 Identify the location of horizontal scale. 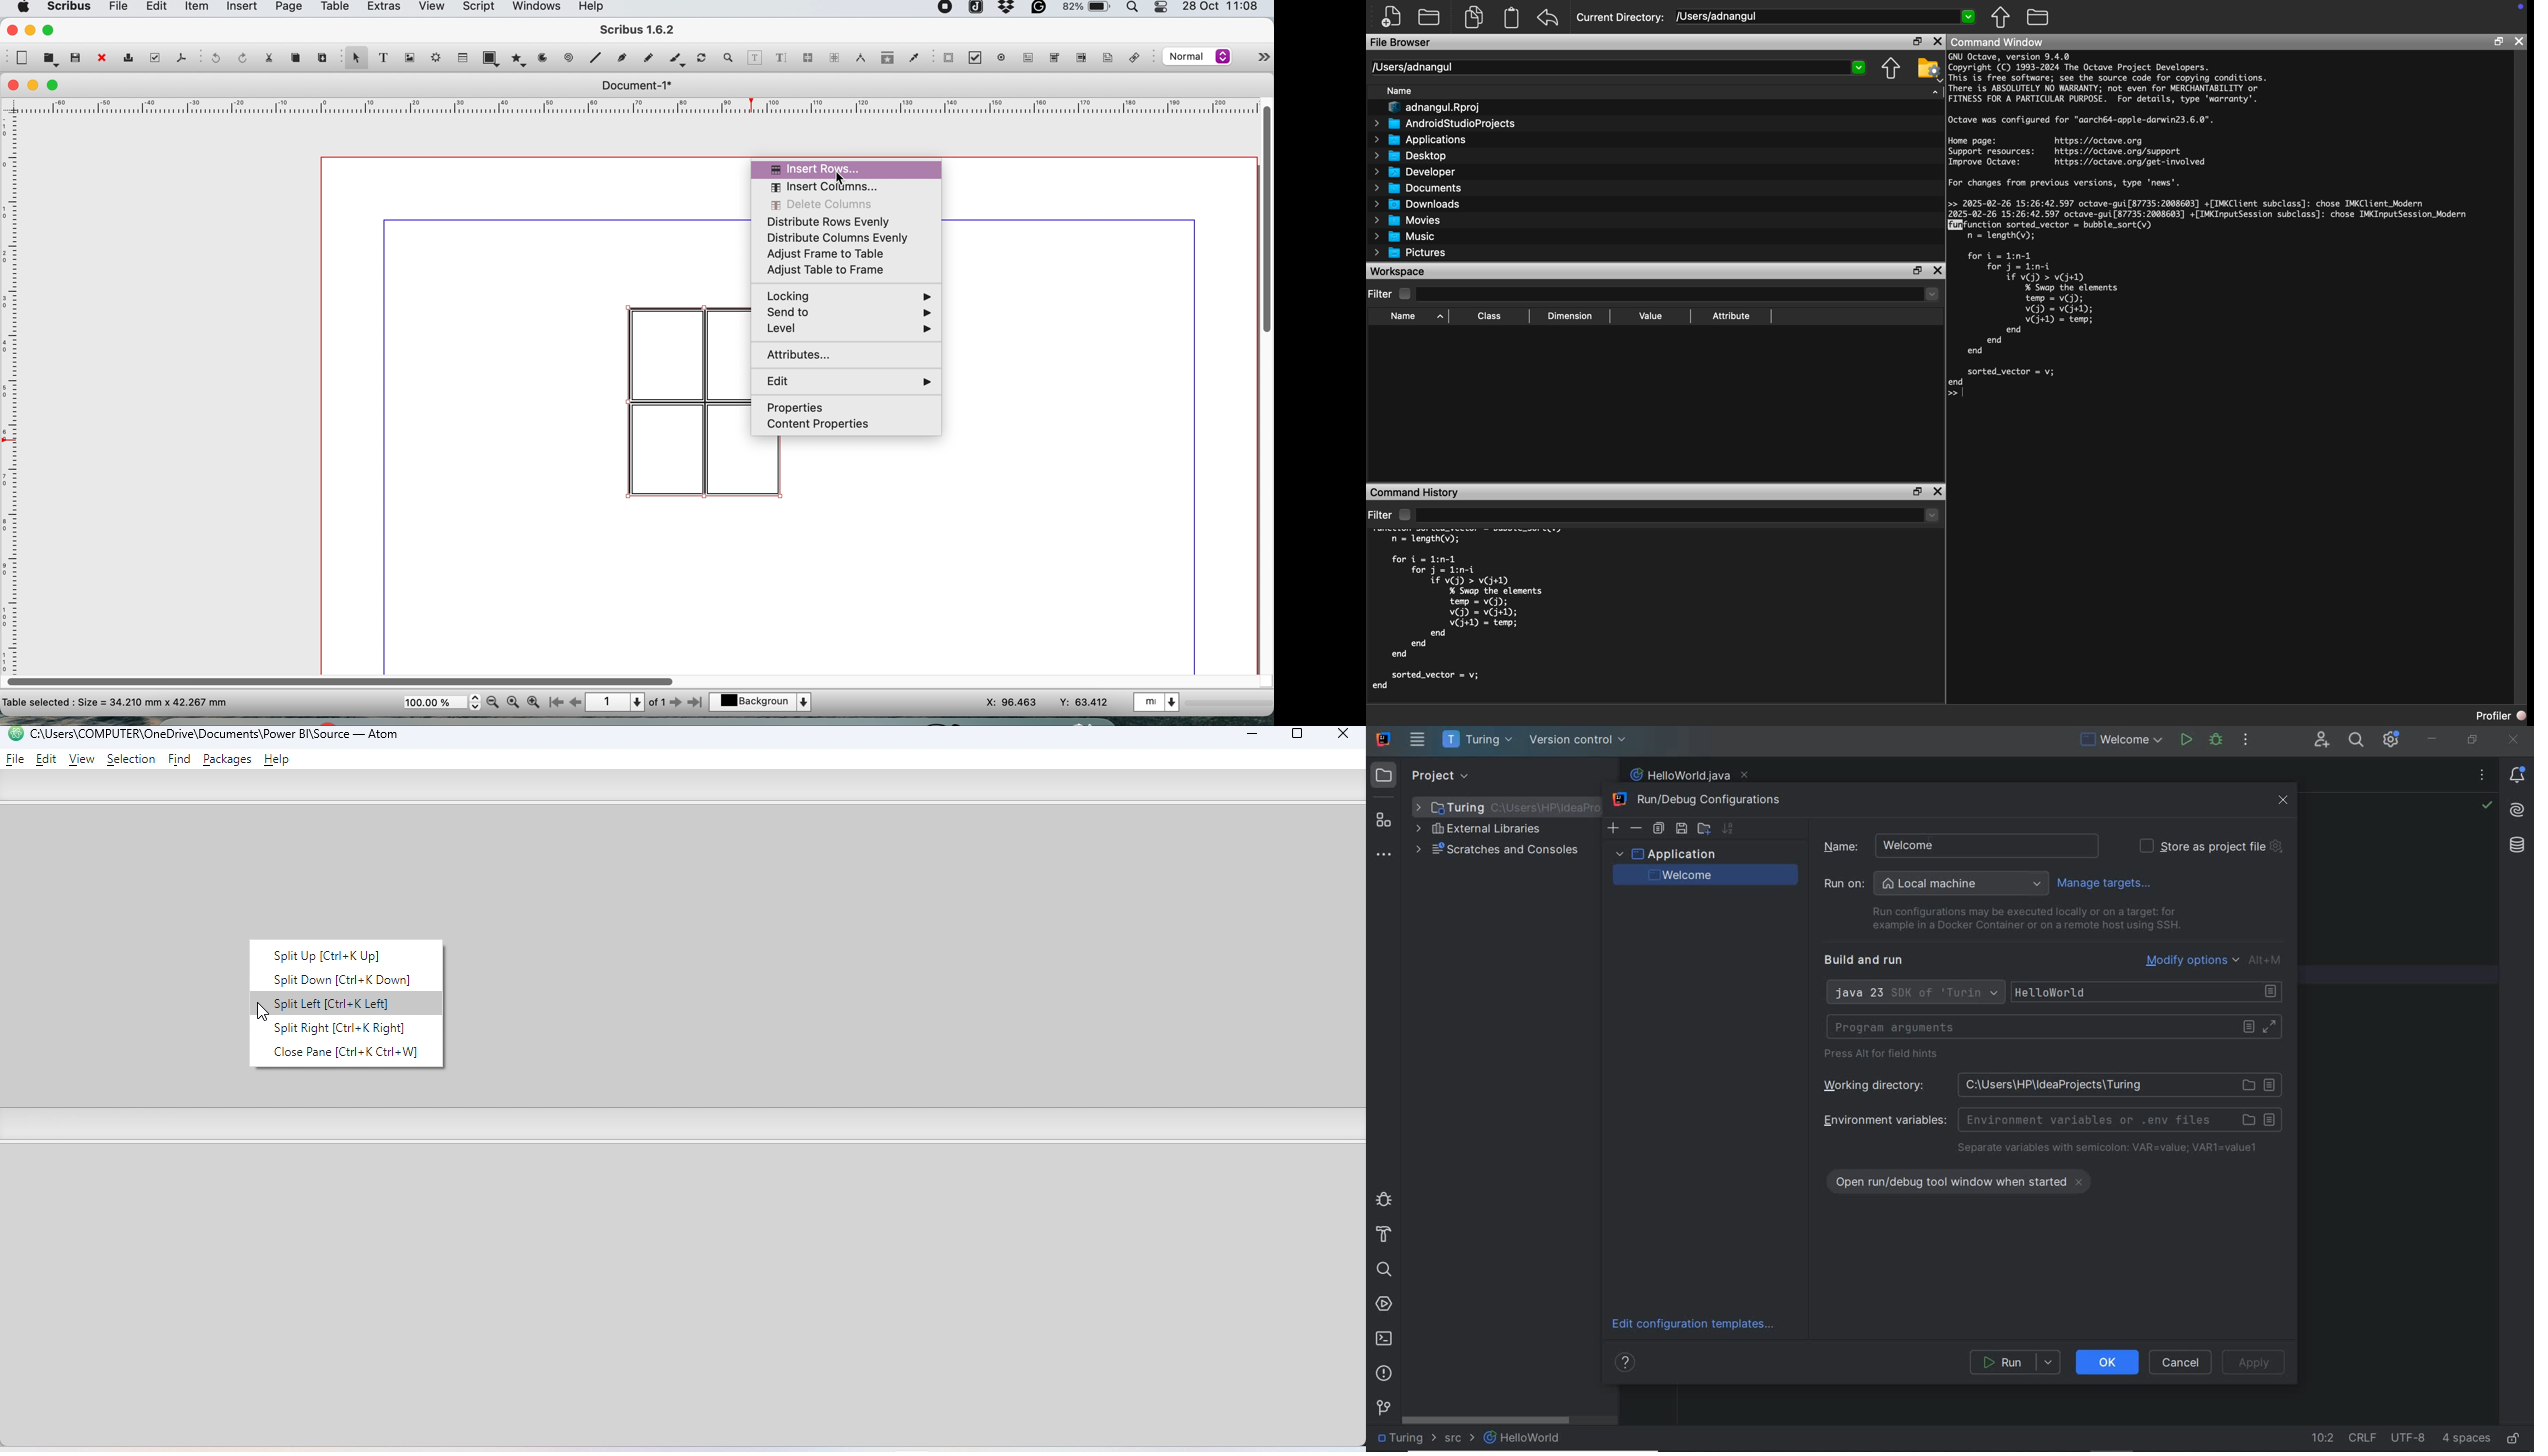
(639, 108).